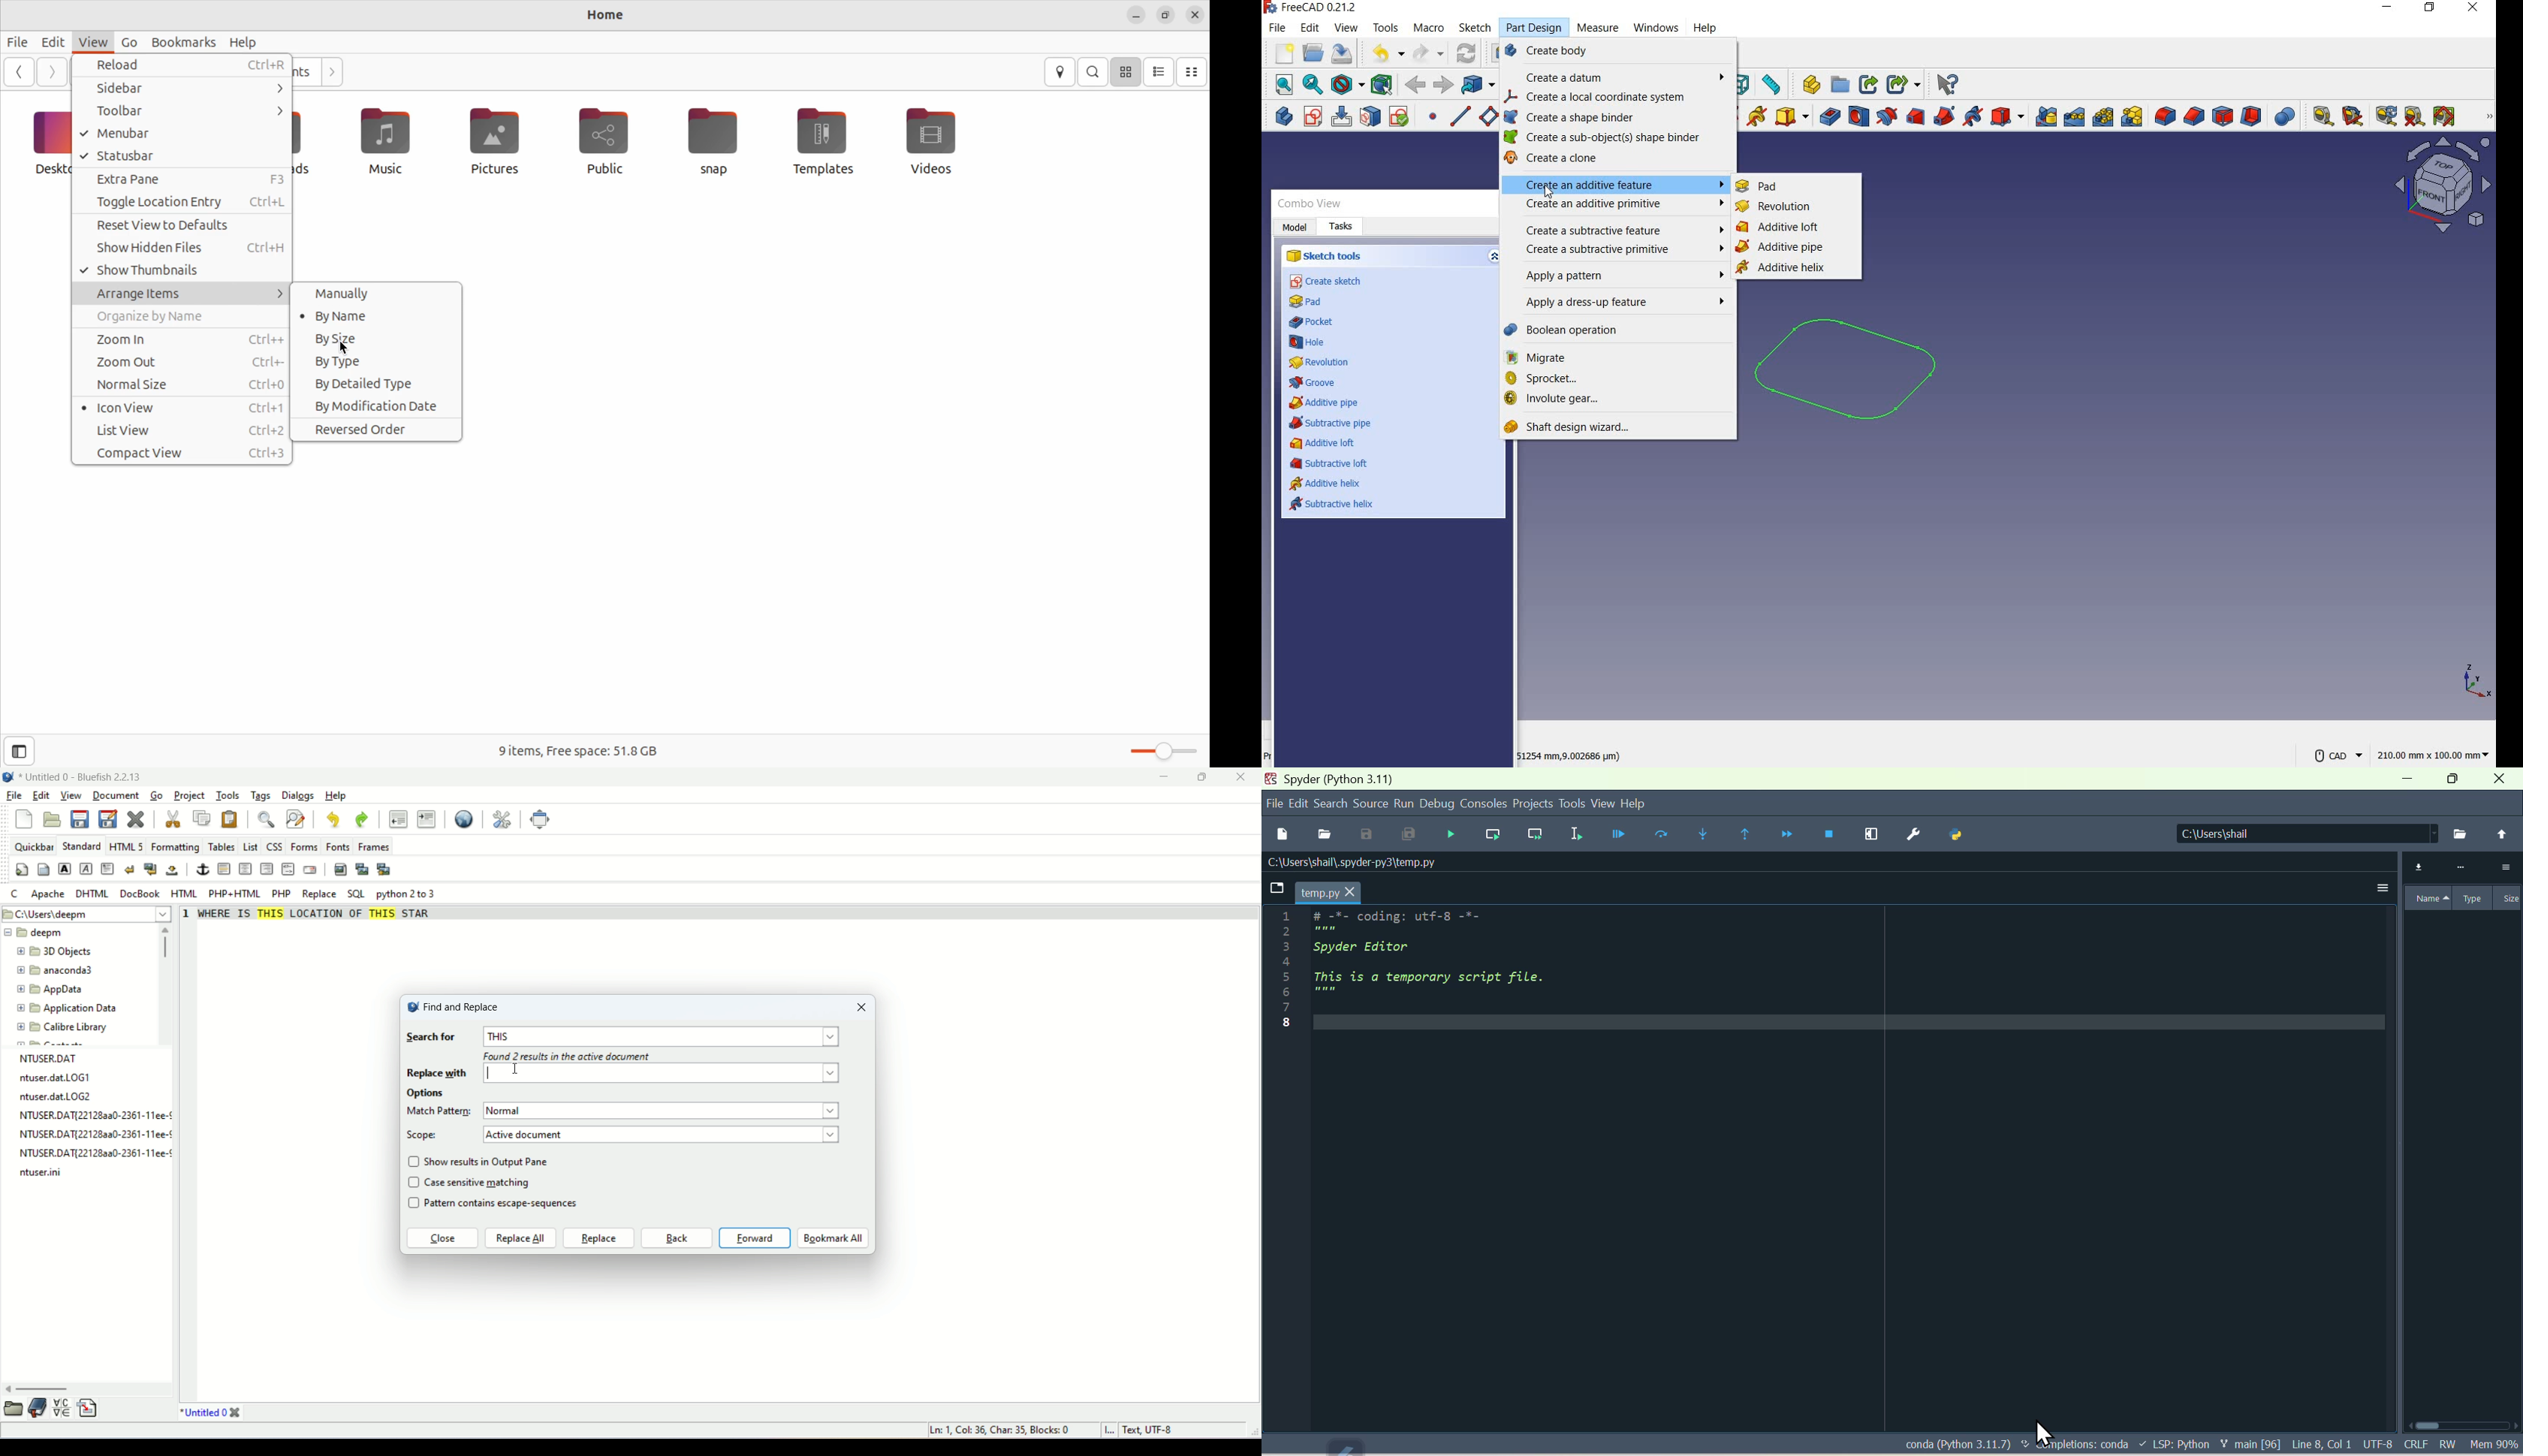  I want to click on open, so click(1311, 54).